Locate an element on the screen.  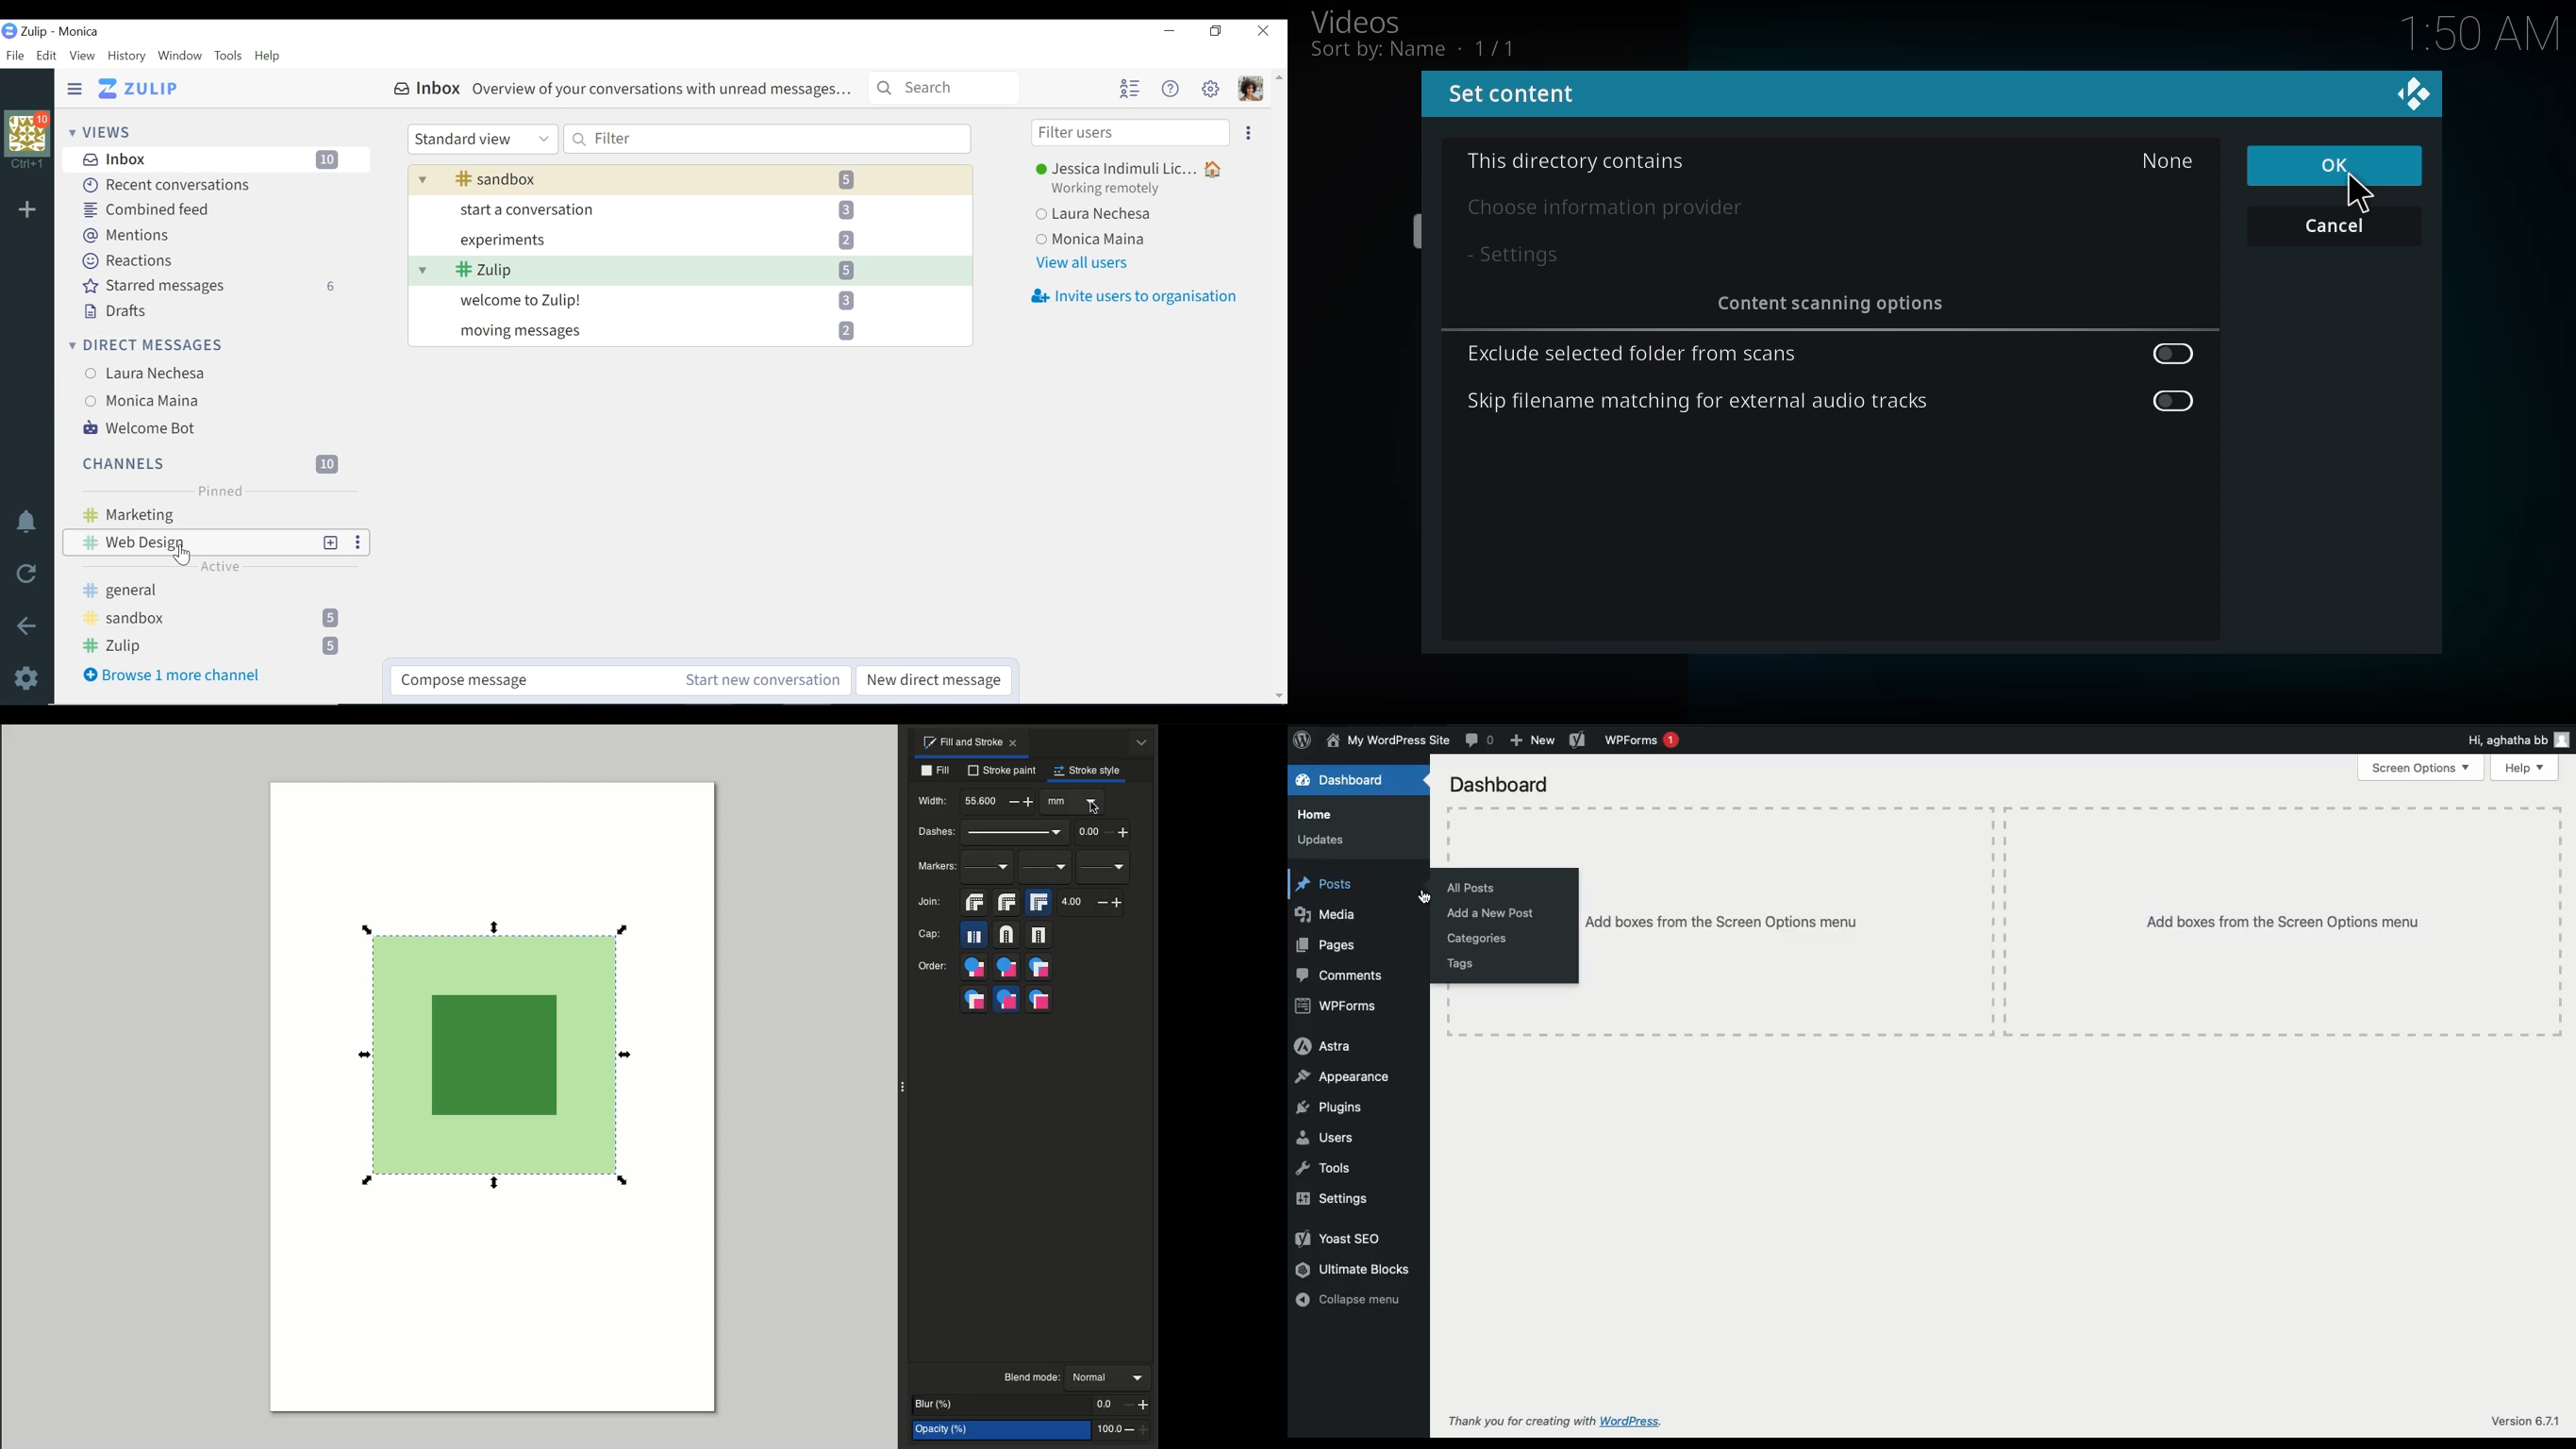
Organisation profile is located at coordinates (32, 141).